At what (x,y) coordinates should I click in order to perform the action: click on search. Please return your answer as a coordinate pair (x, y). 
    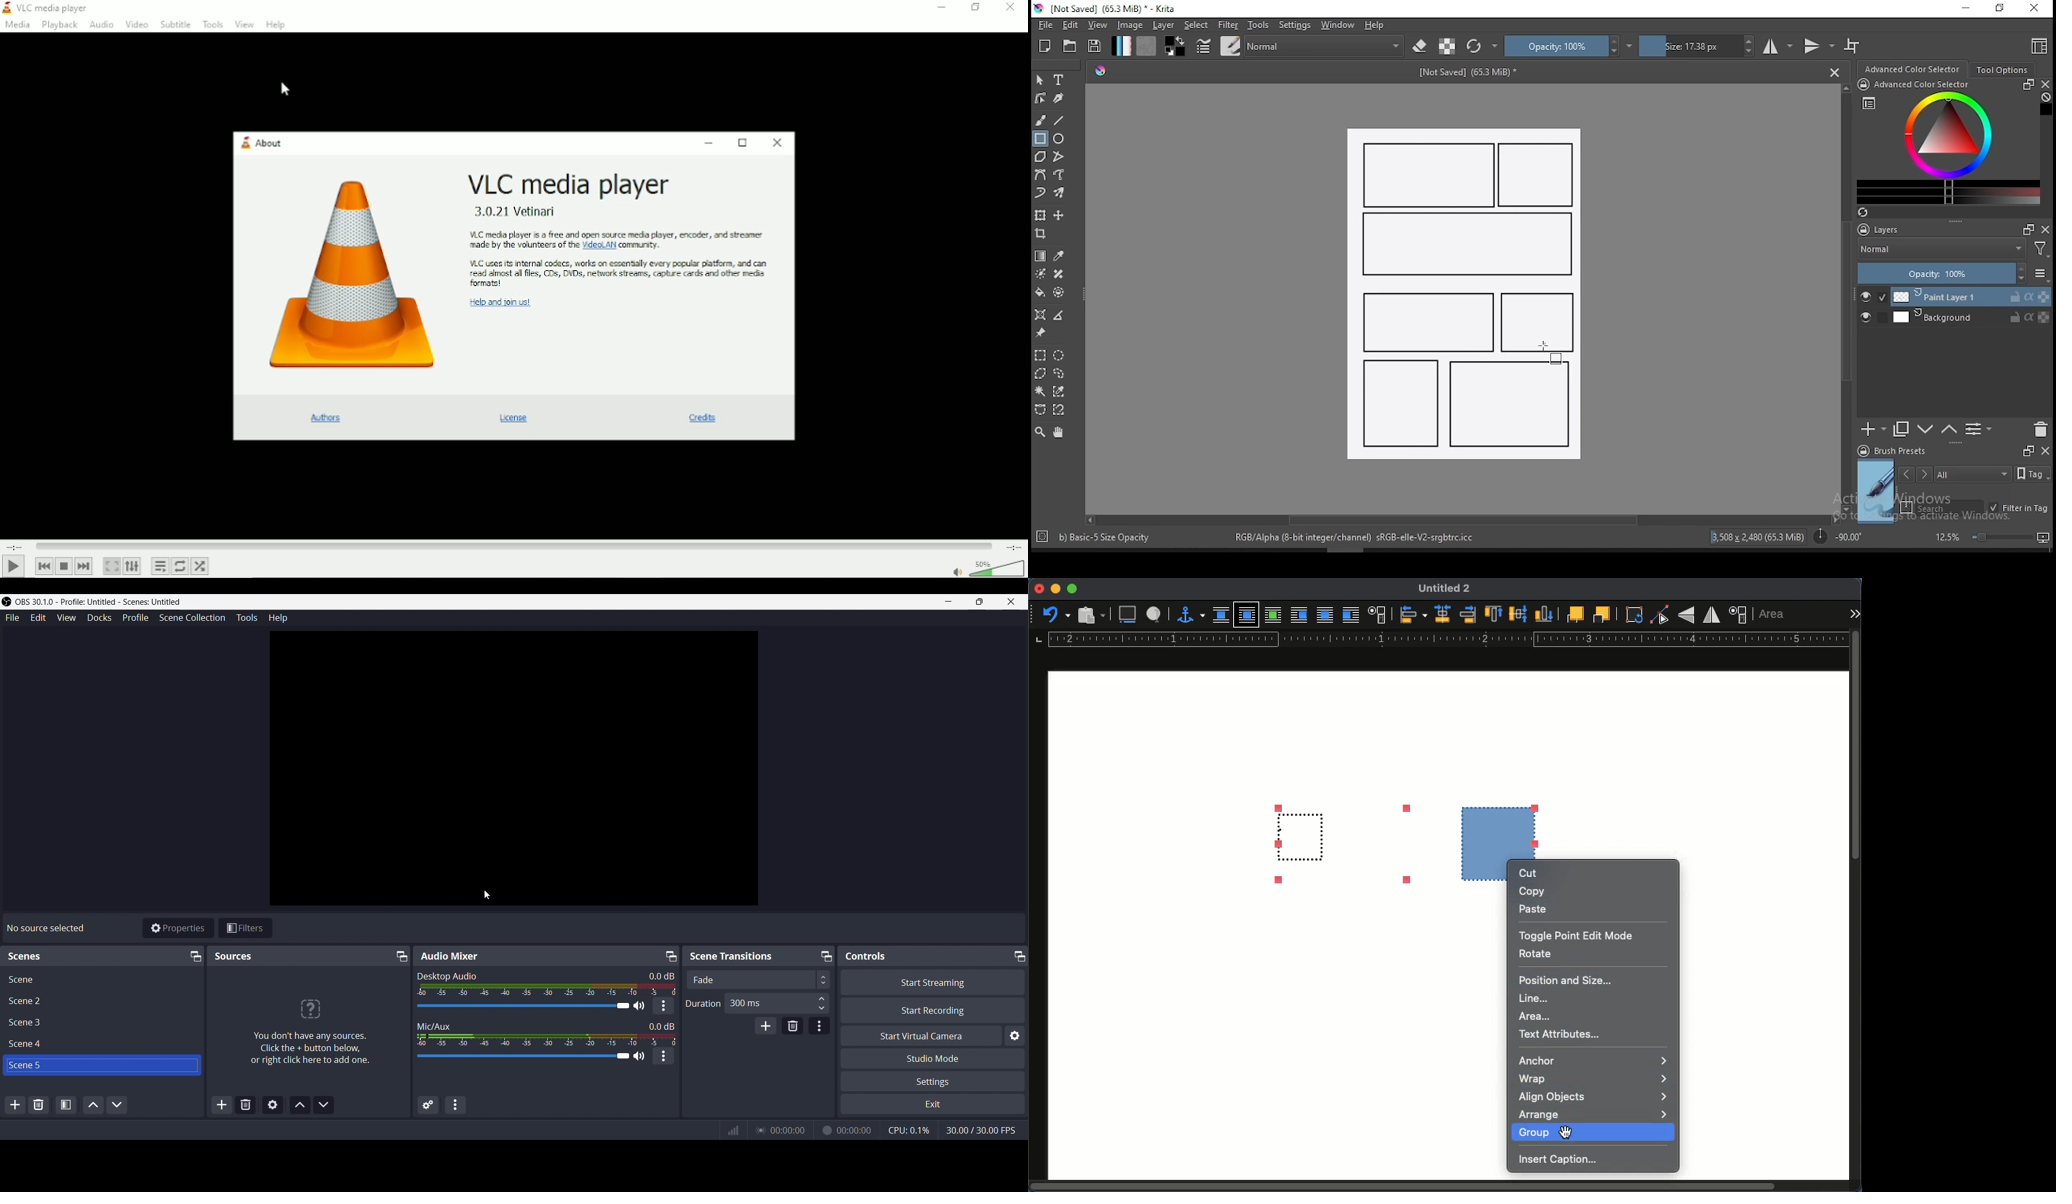
    Looking at the image, I should click on (1942, 508).